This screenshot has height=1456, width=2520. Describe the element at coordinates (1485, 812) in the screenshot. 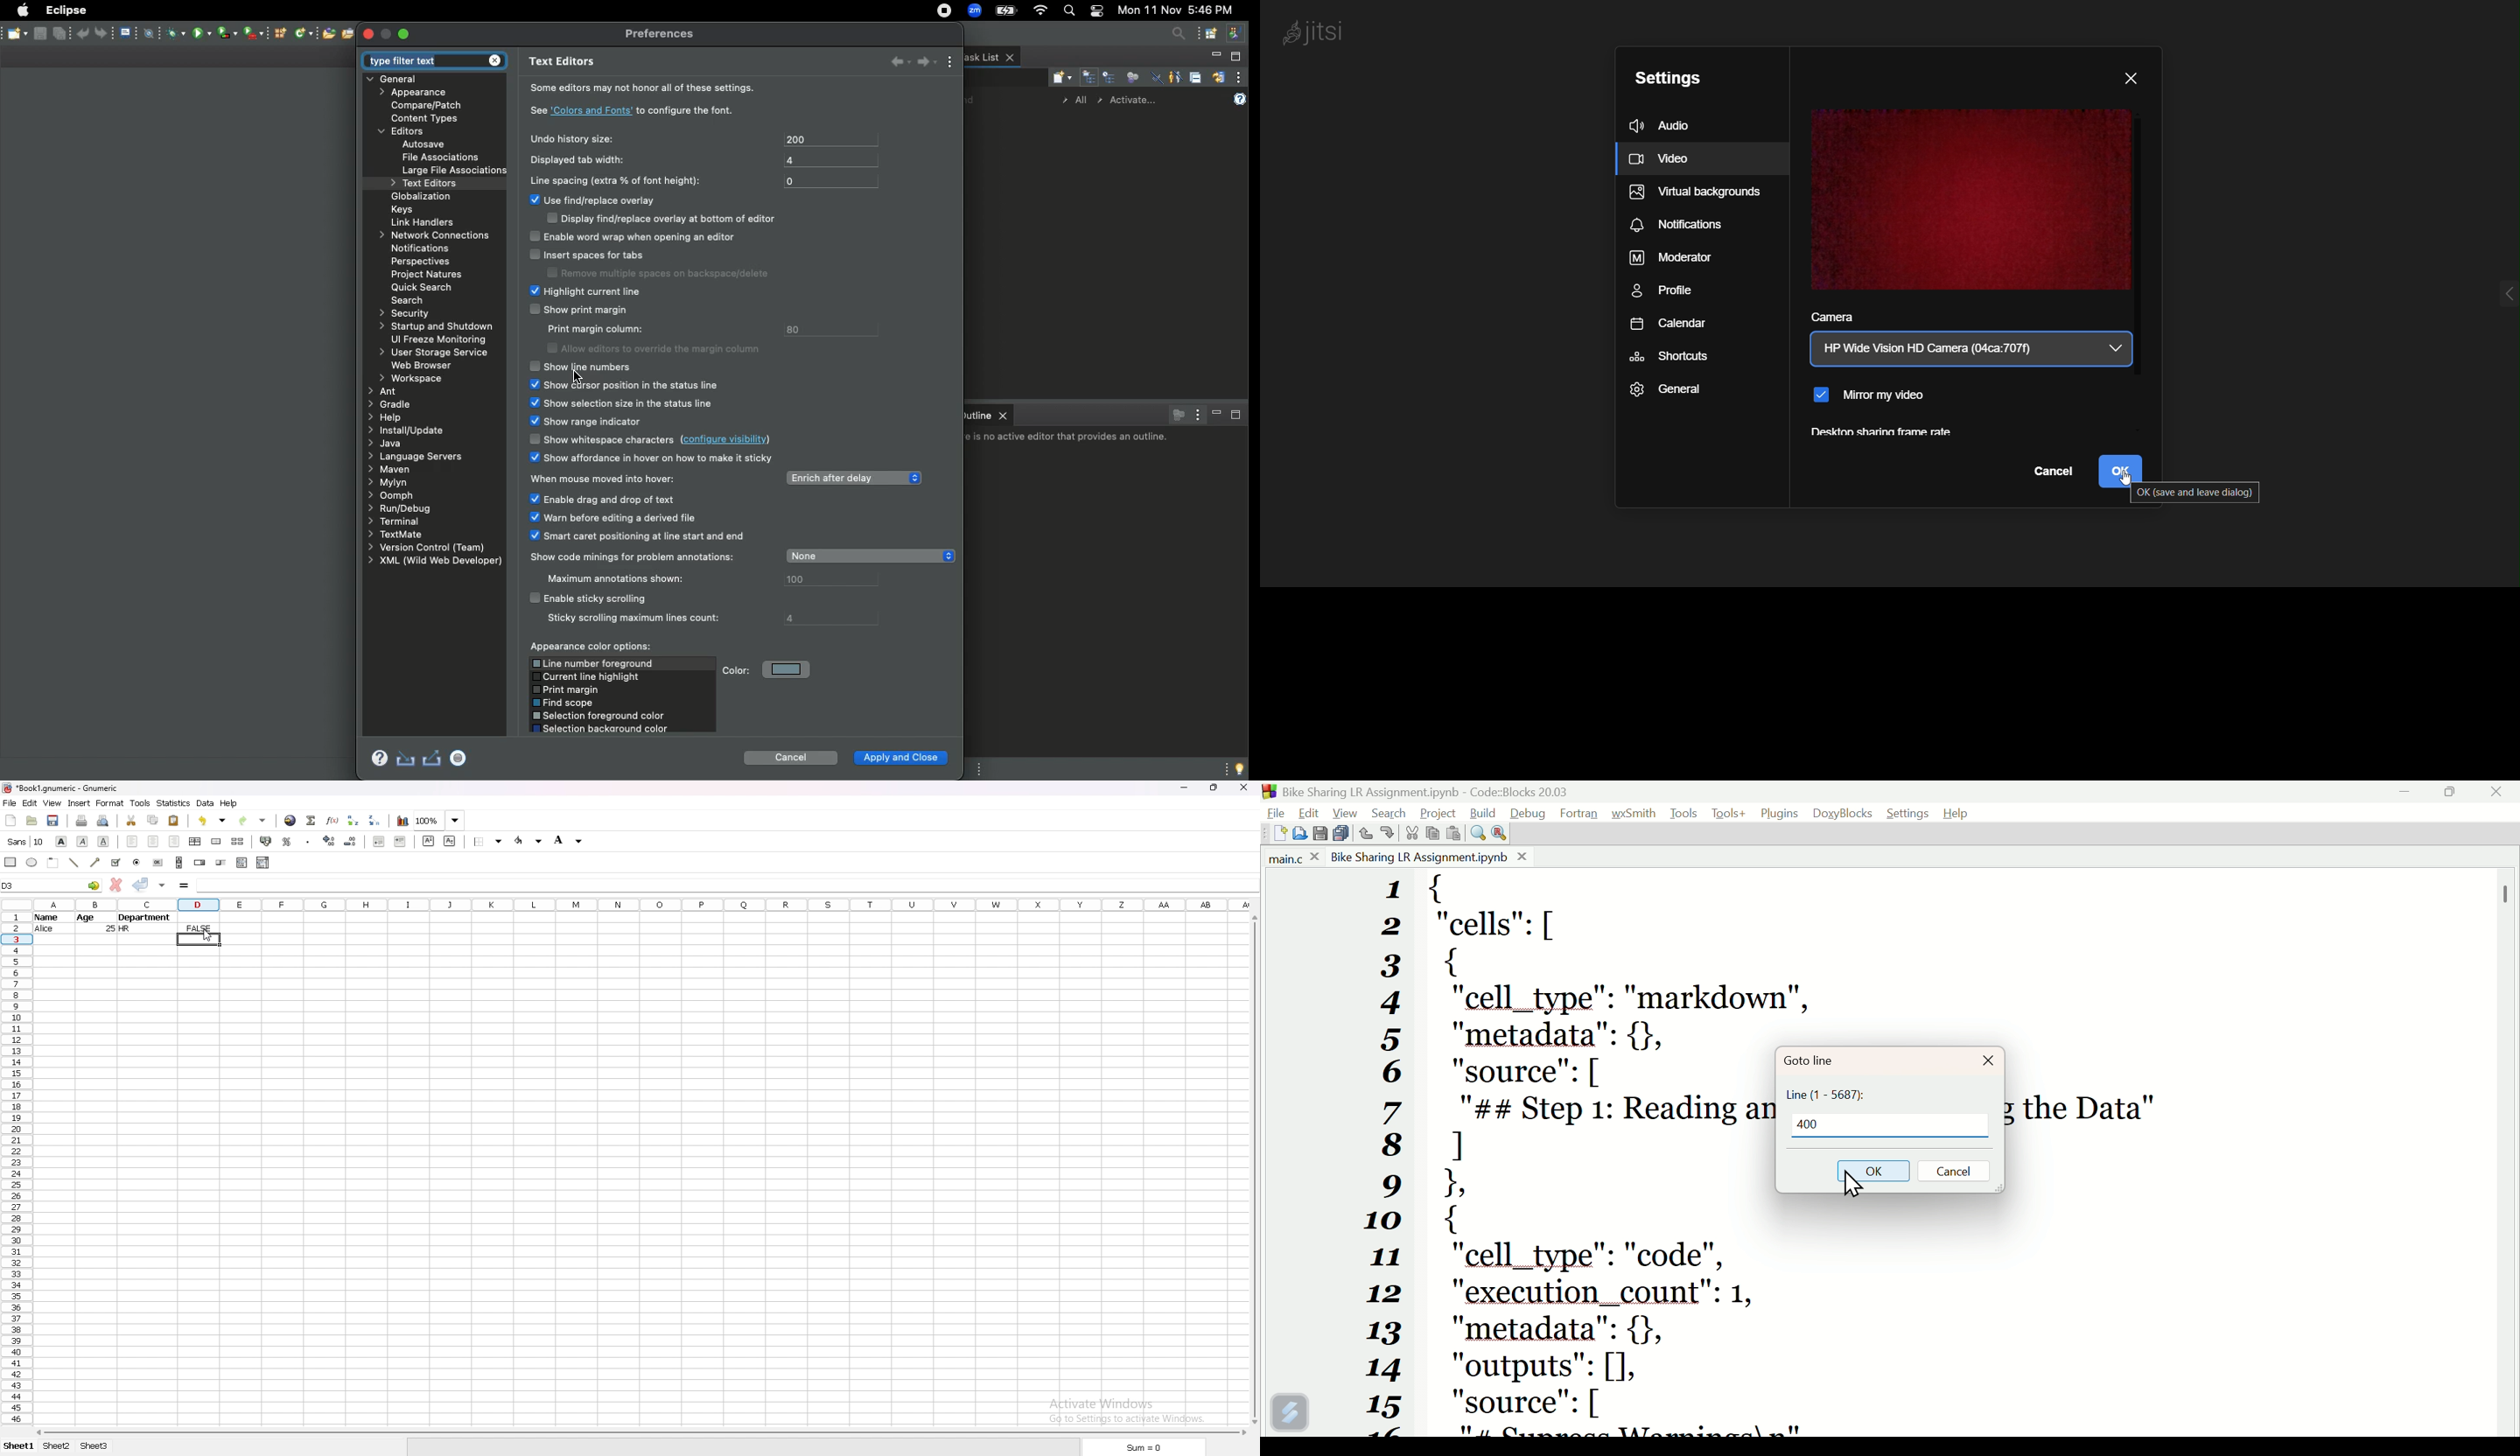

I see `Build` at that location.